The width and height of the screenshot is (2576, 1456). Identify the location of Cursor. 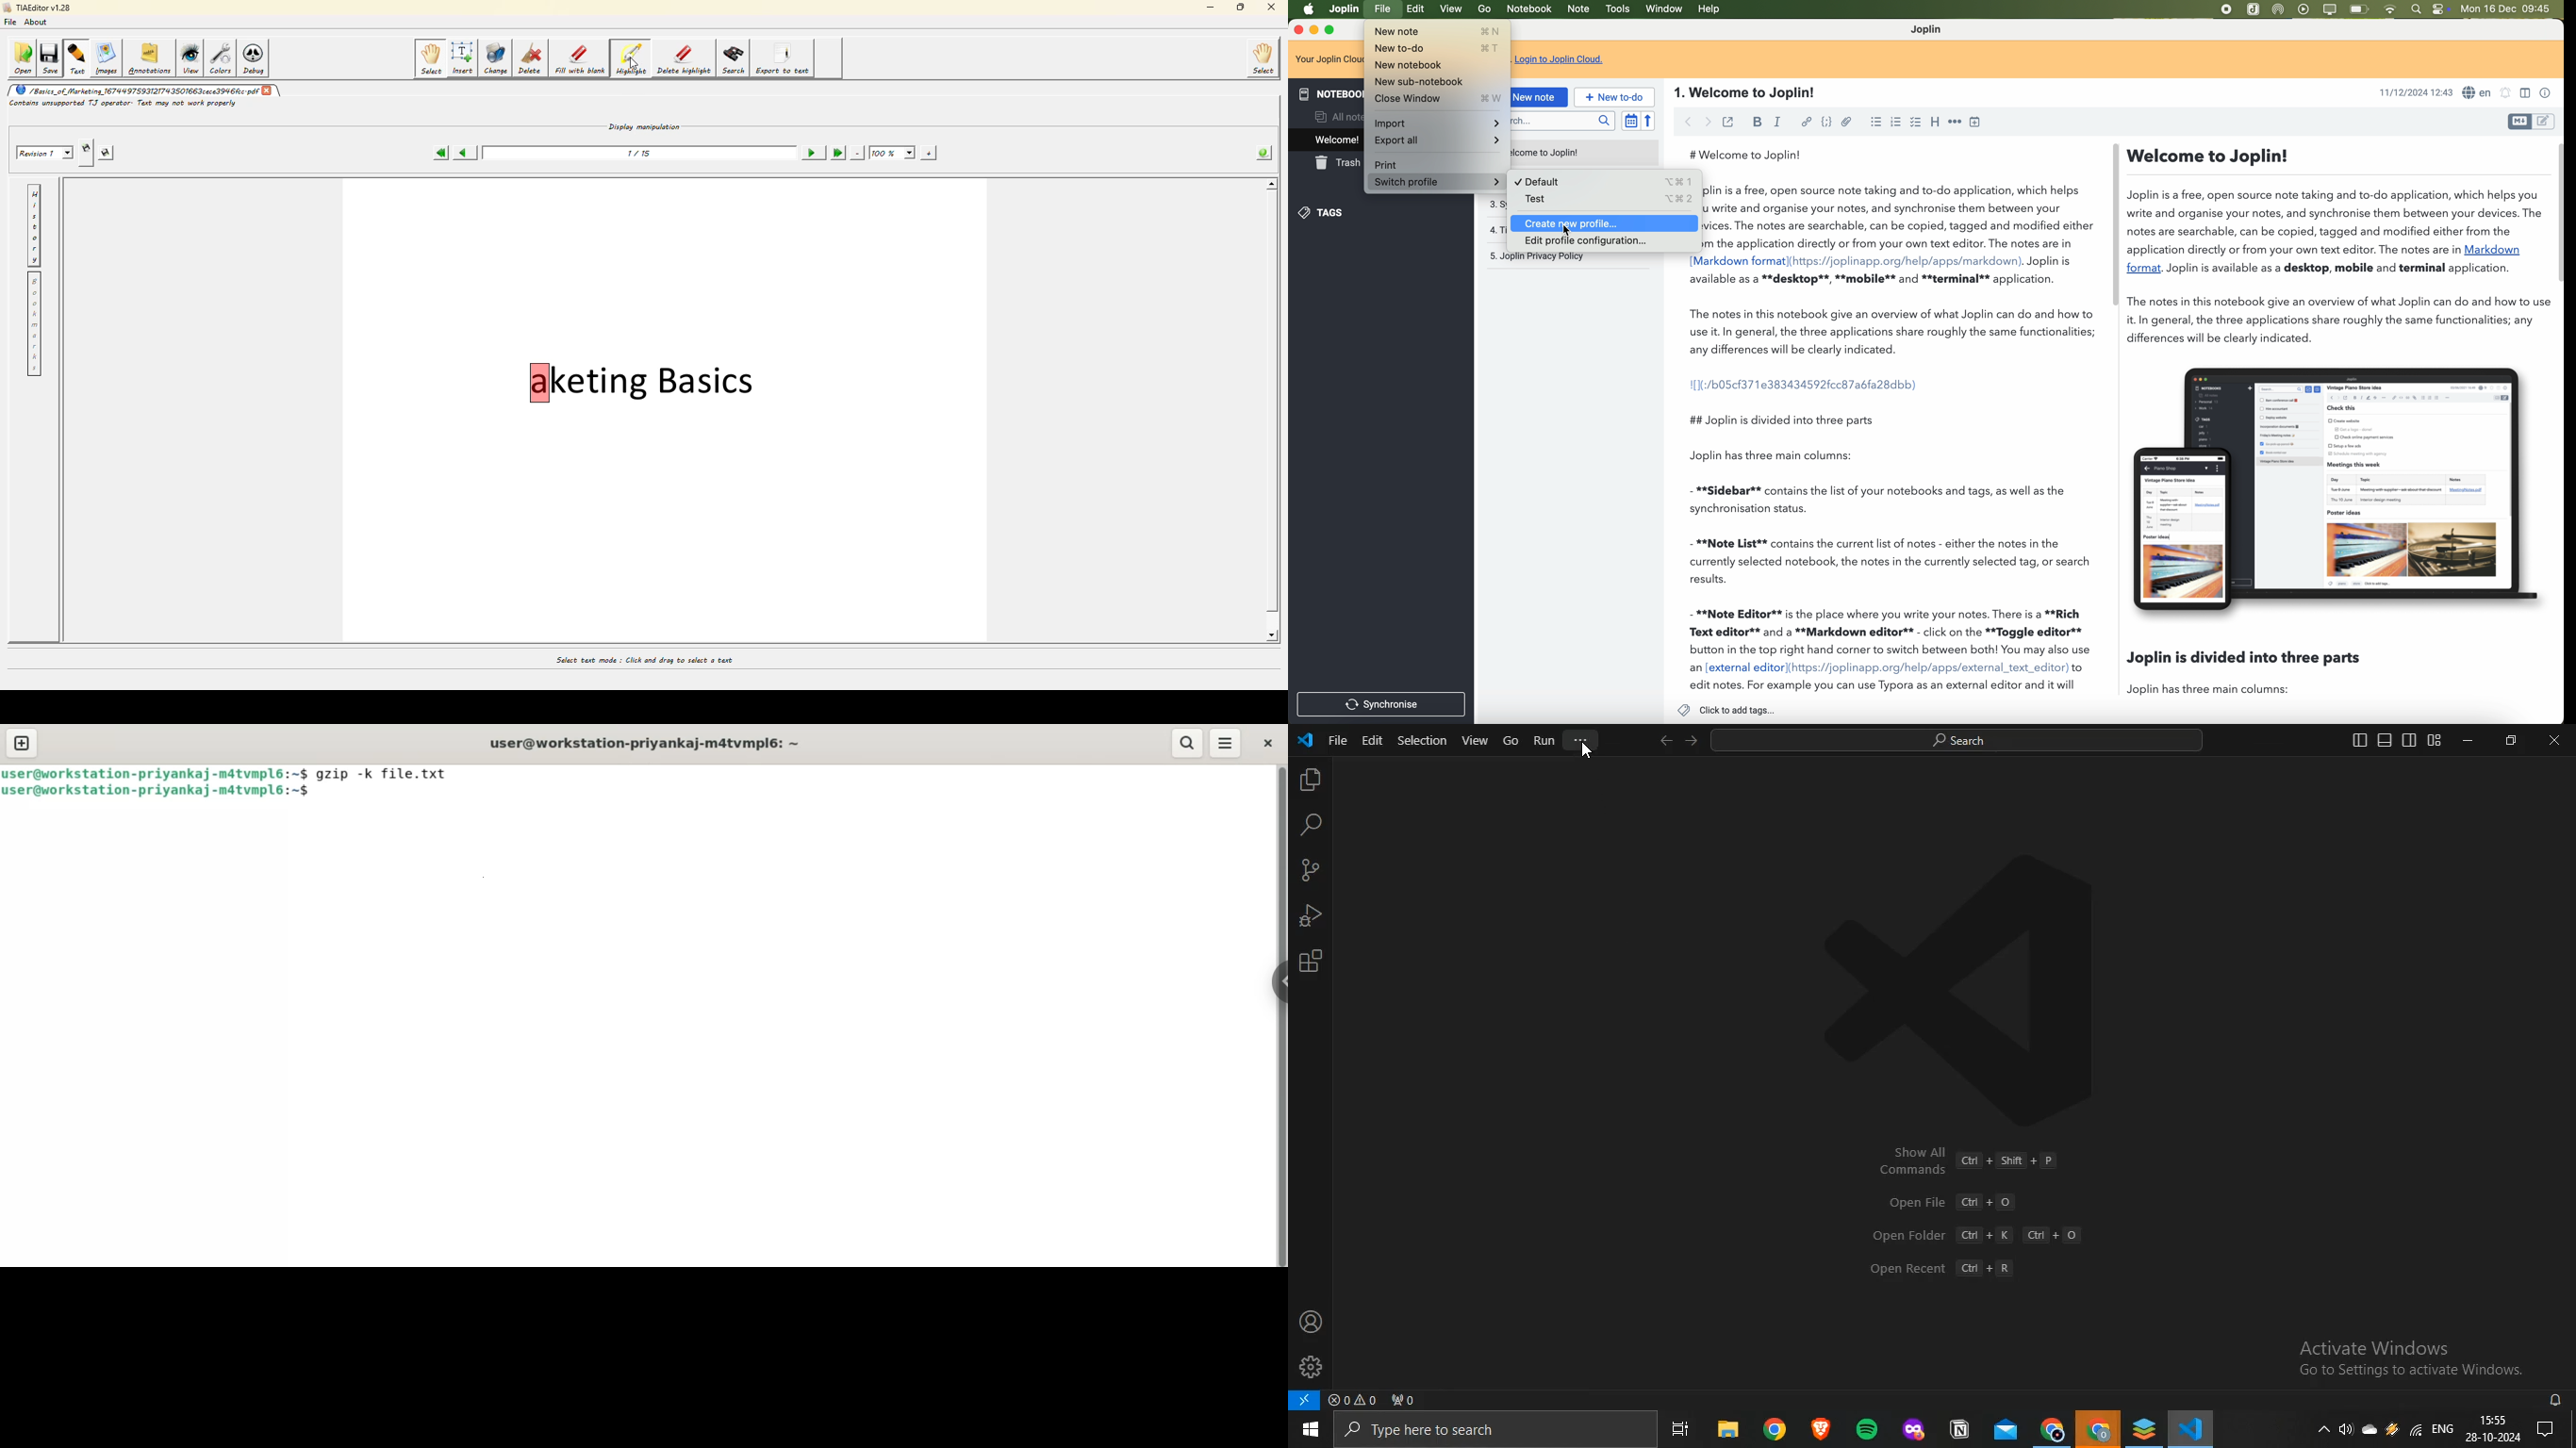
(1567, 231).